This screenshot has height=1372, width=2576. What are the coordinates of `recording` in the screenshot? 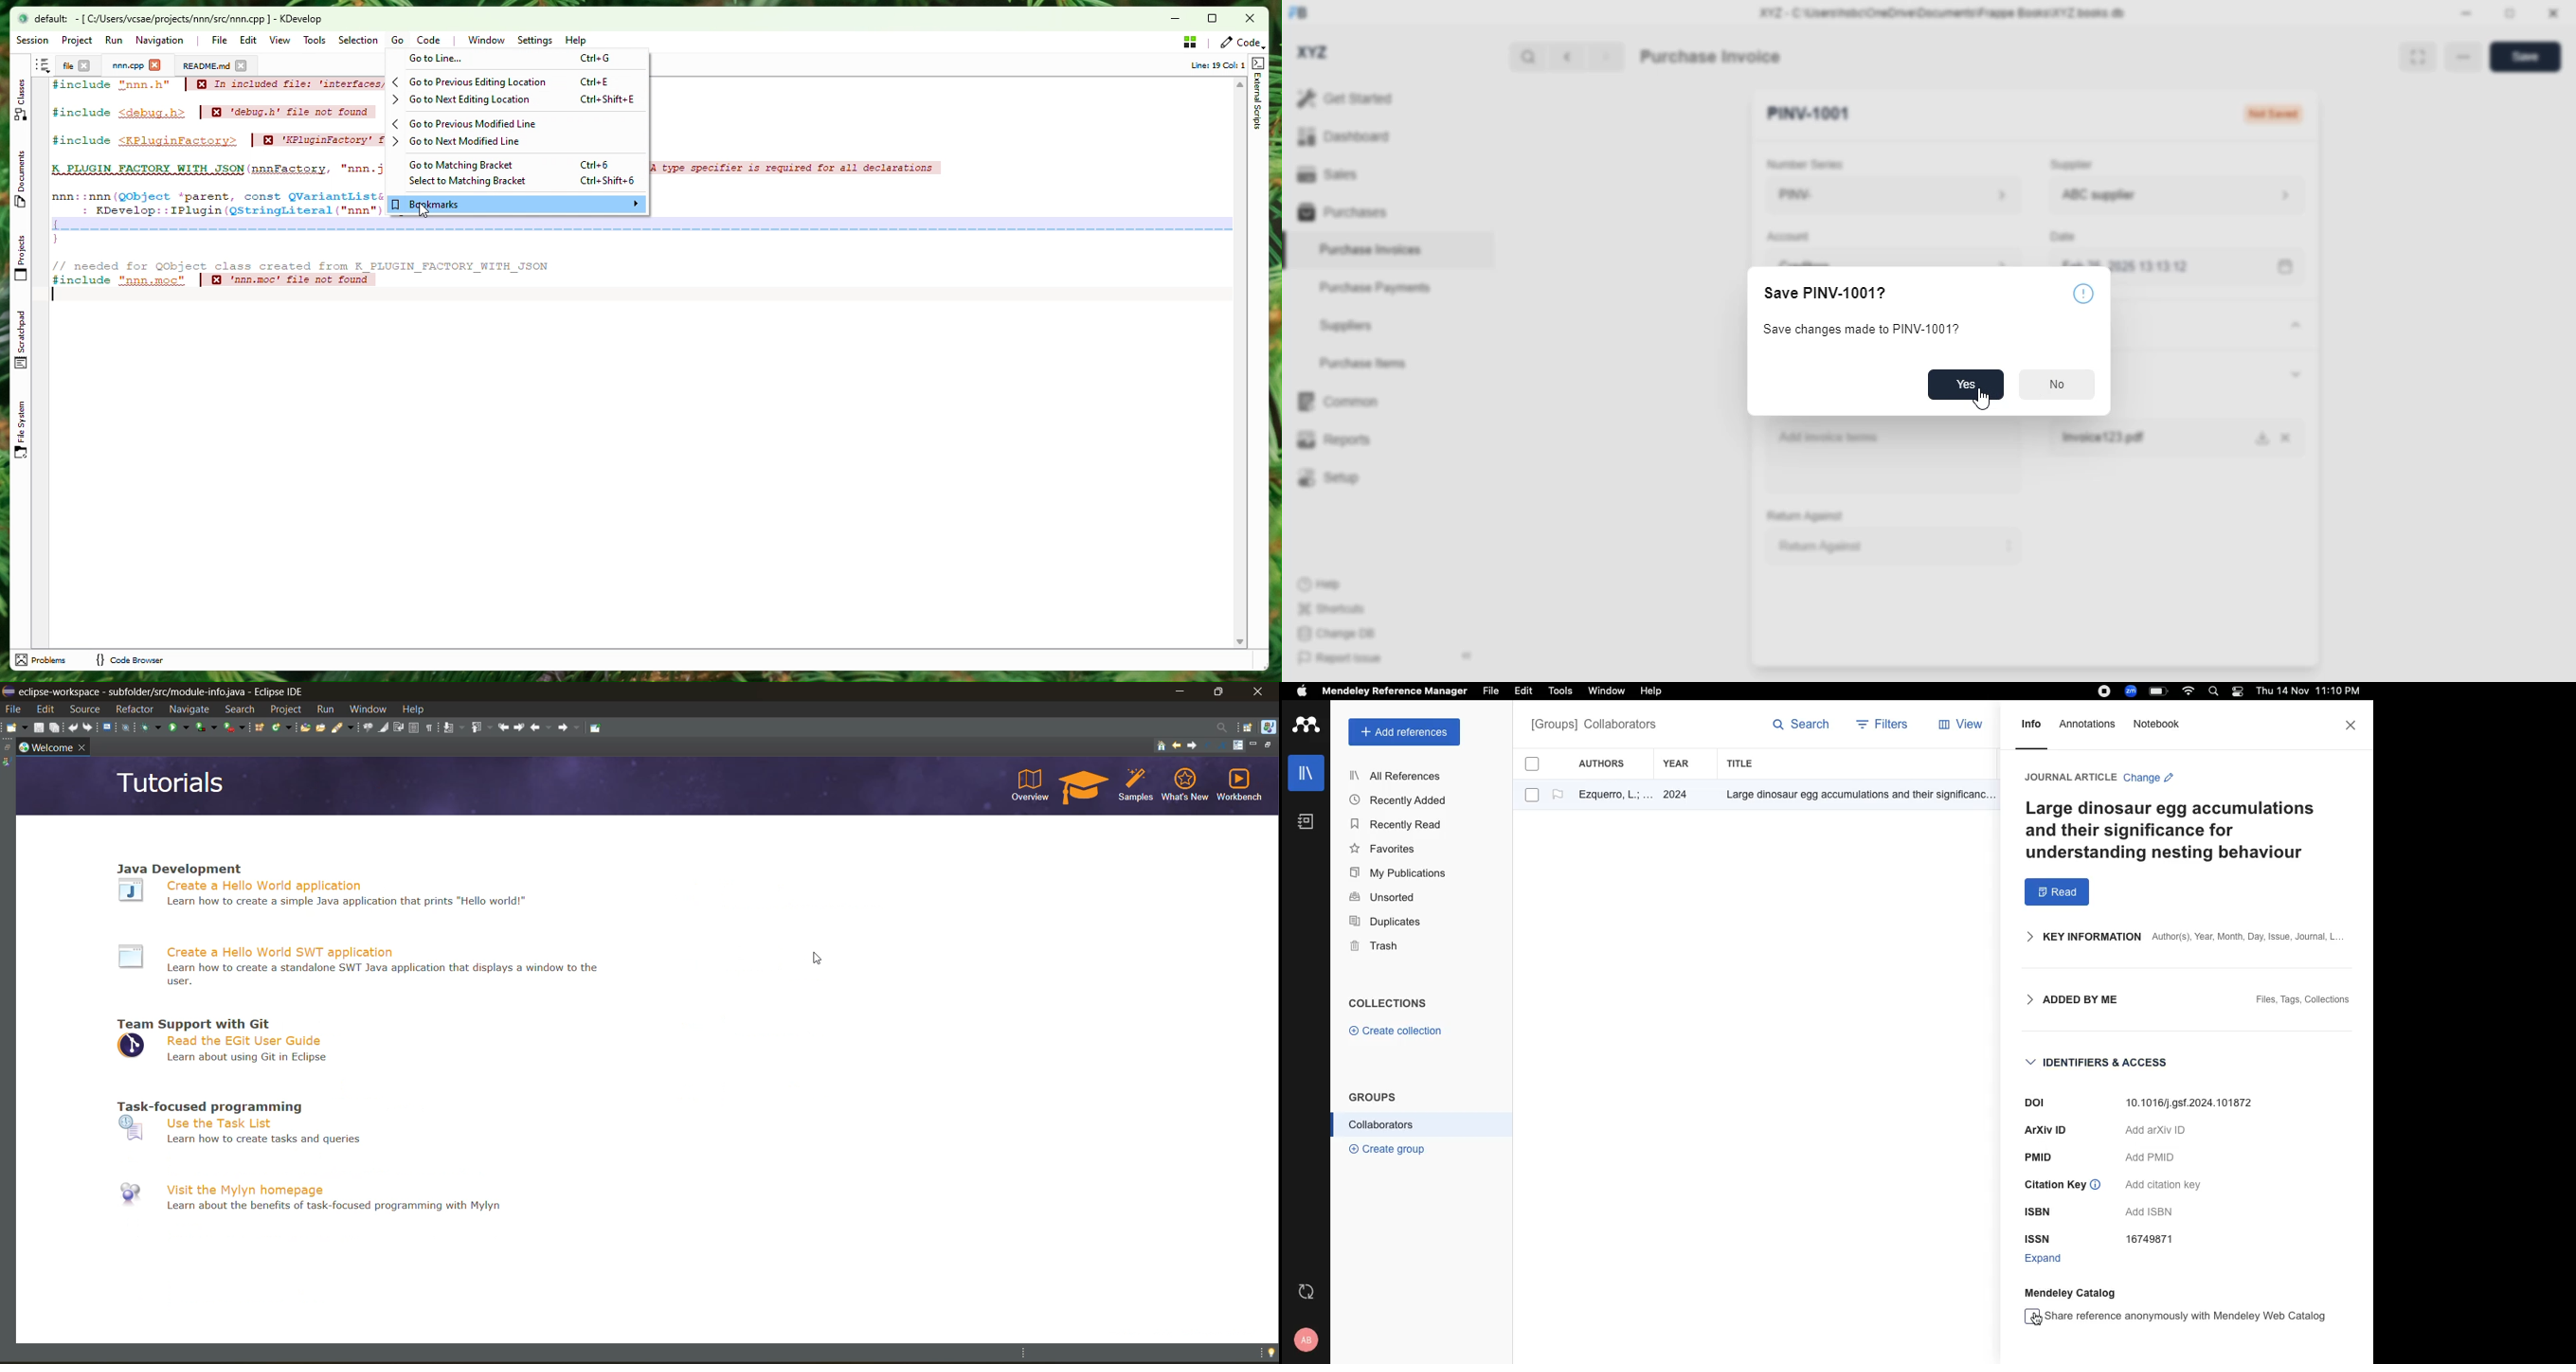 It's located at (2102, 692).